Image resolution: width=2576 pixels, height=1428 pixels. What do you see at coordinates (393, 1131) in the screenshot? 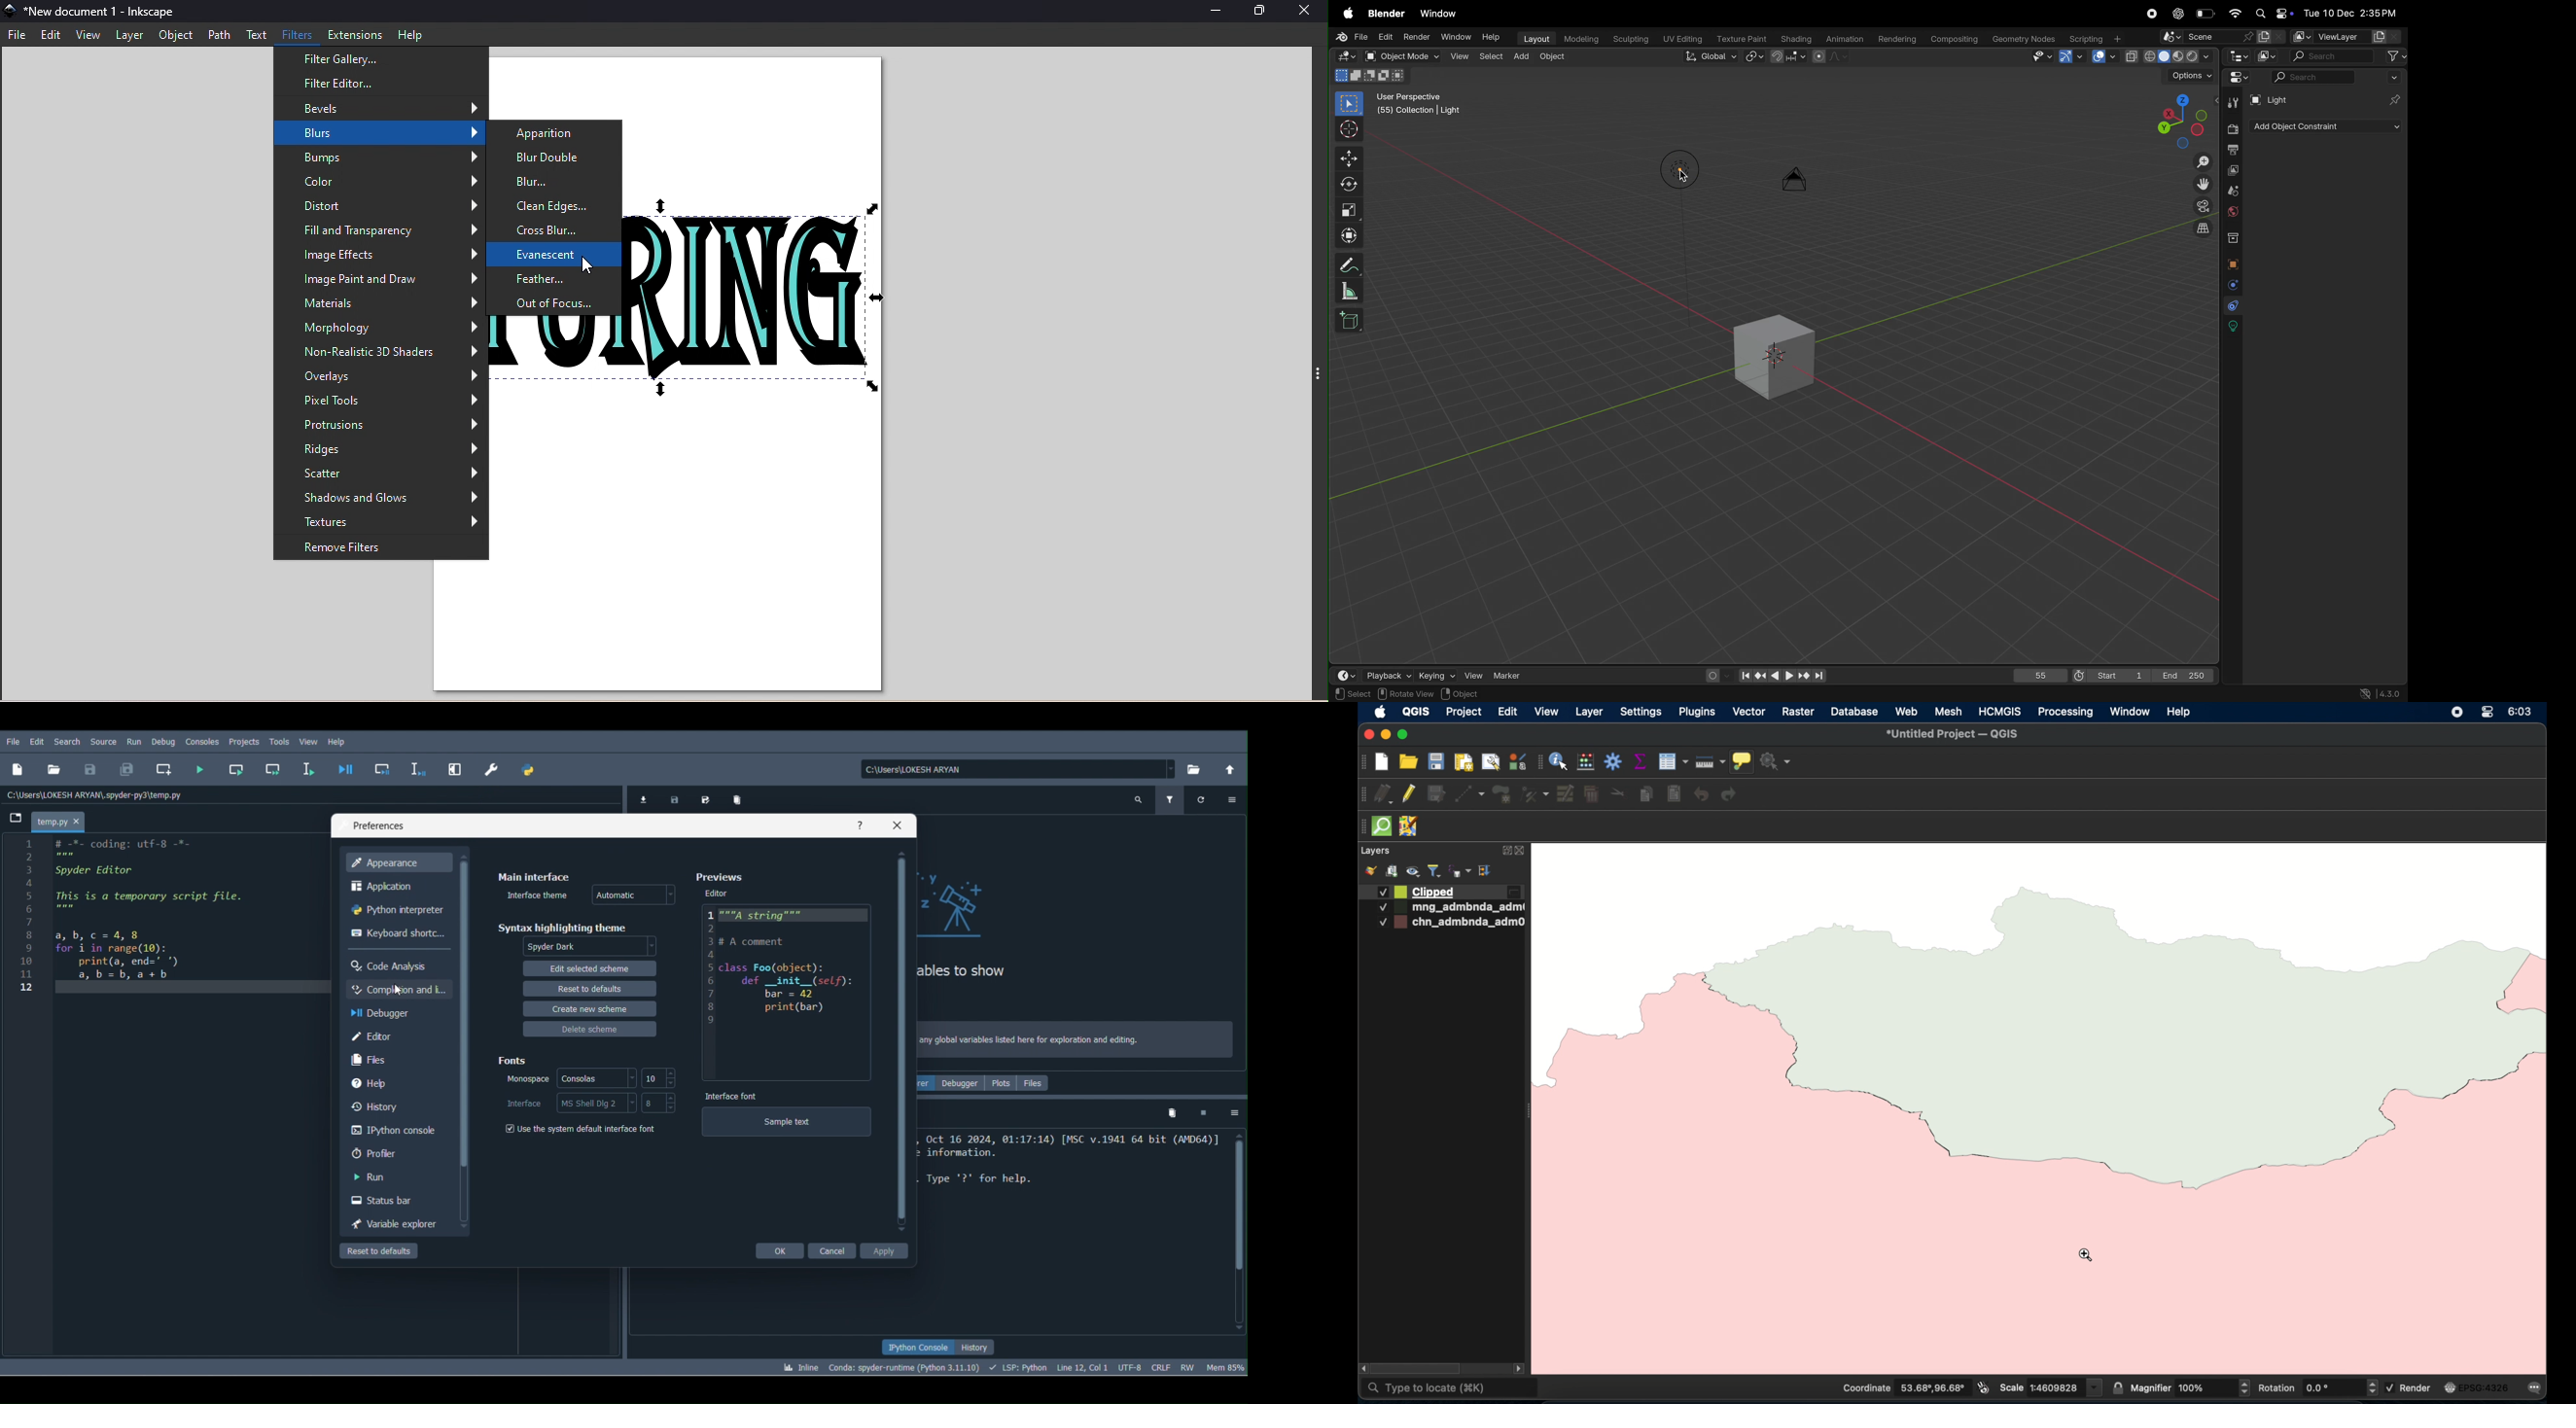
I see `IPython console` at bounding box center [393, 1131].